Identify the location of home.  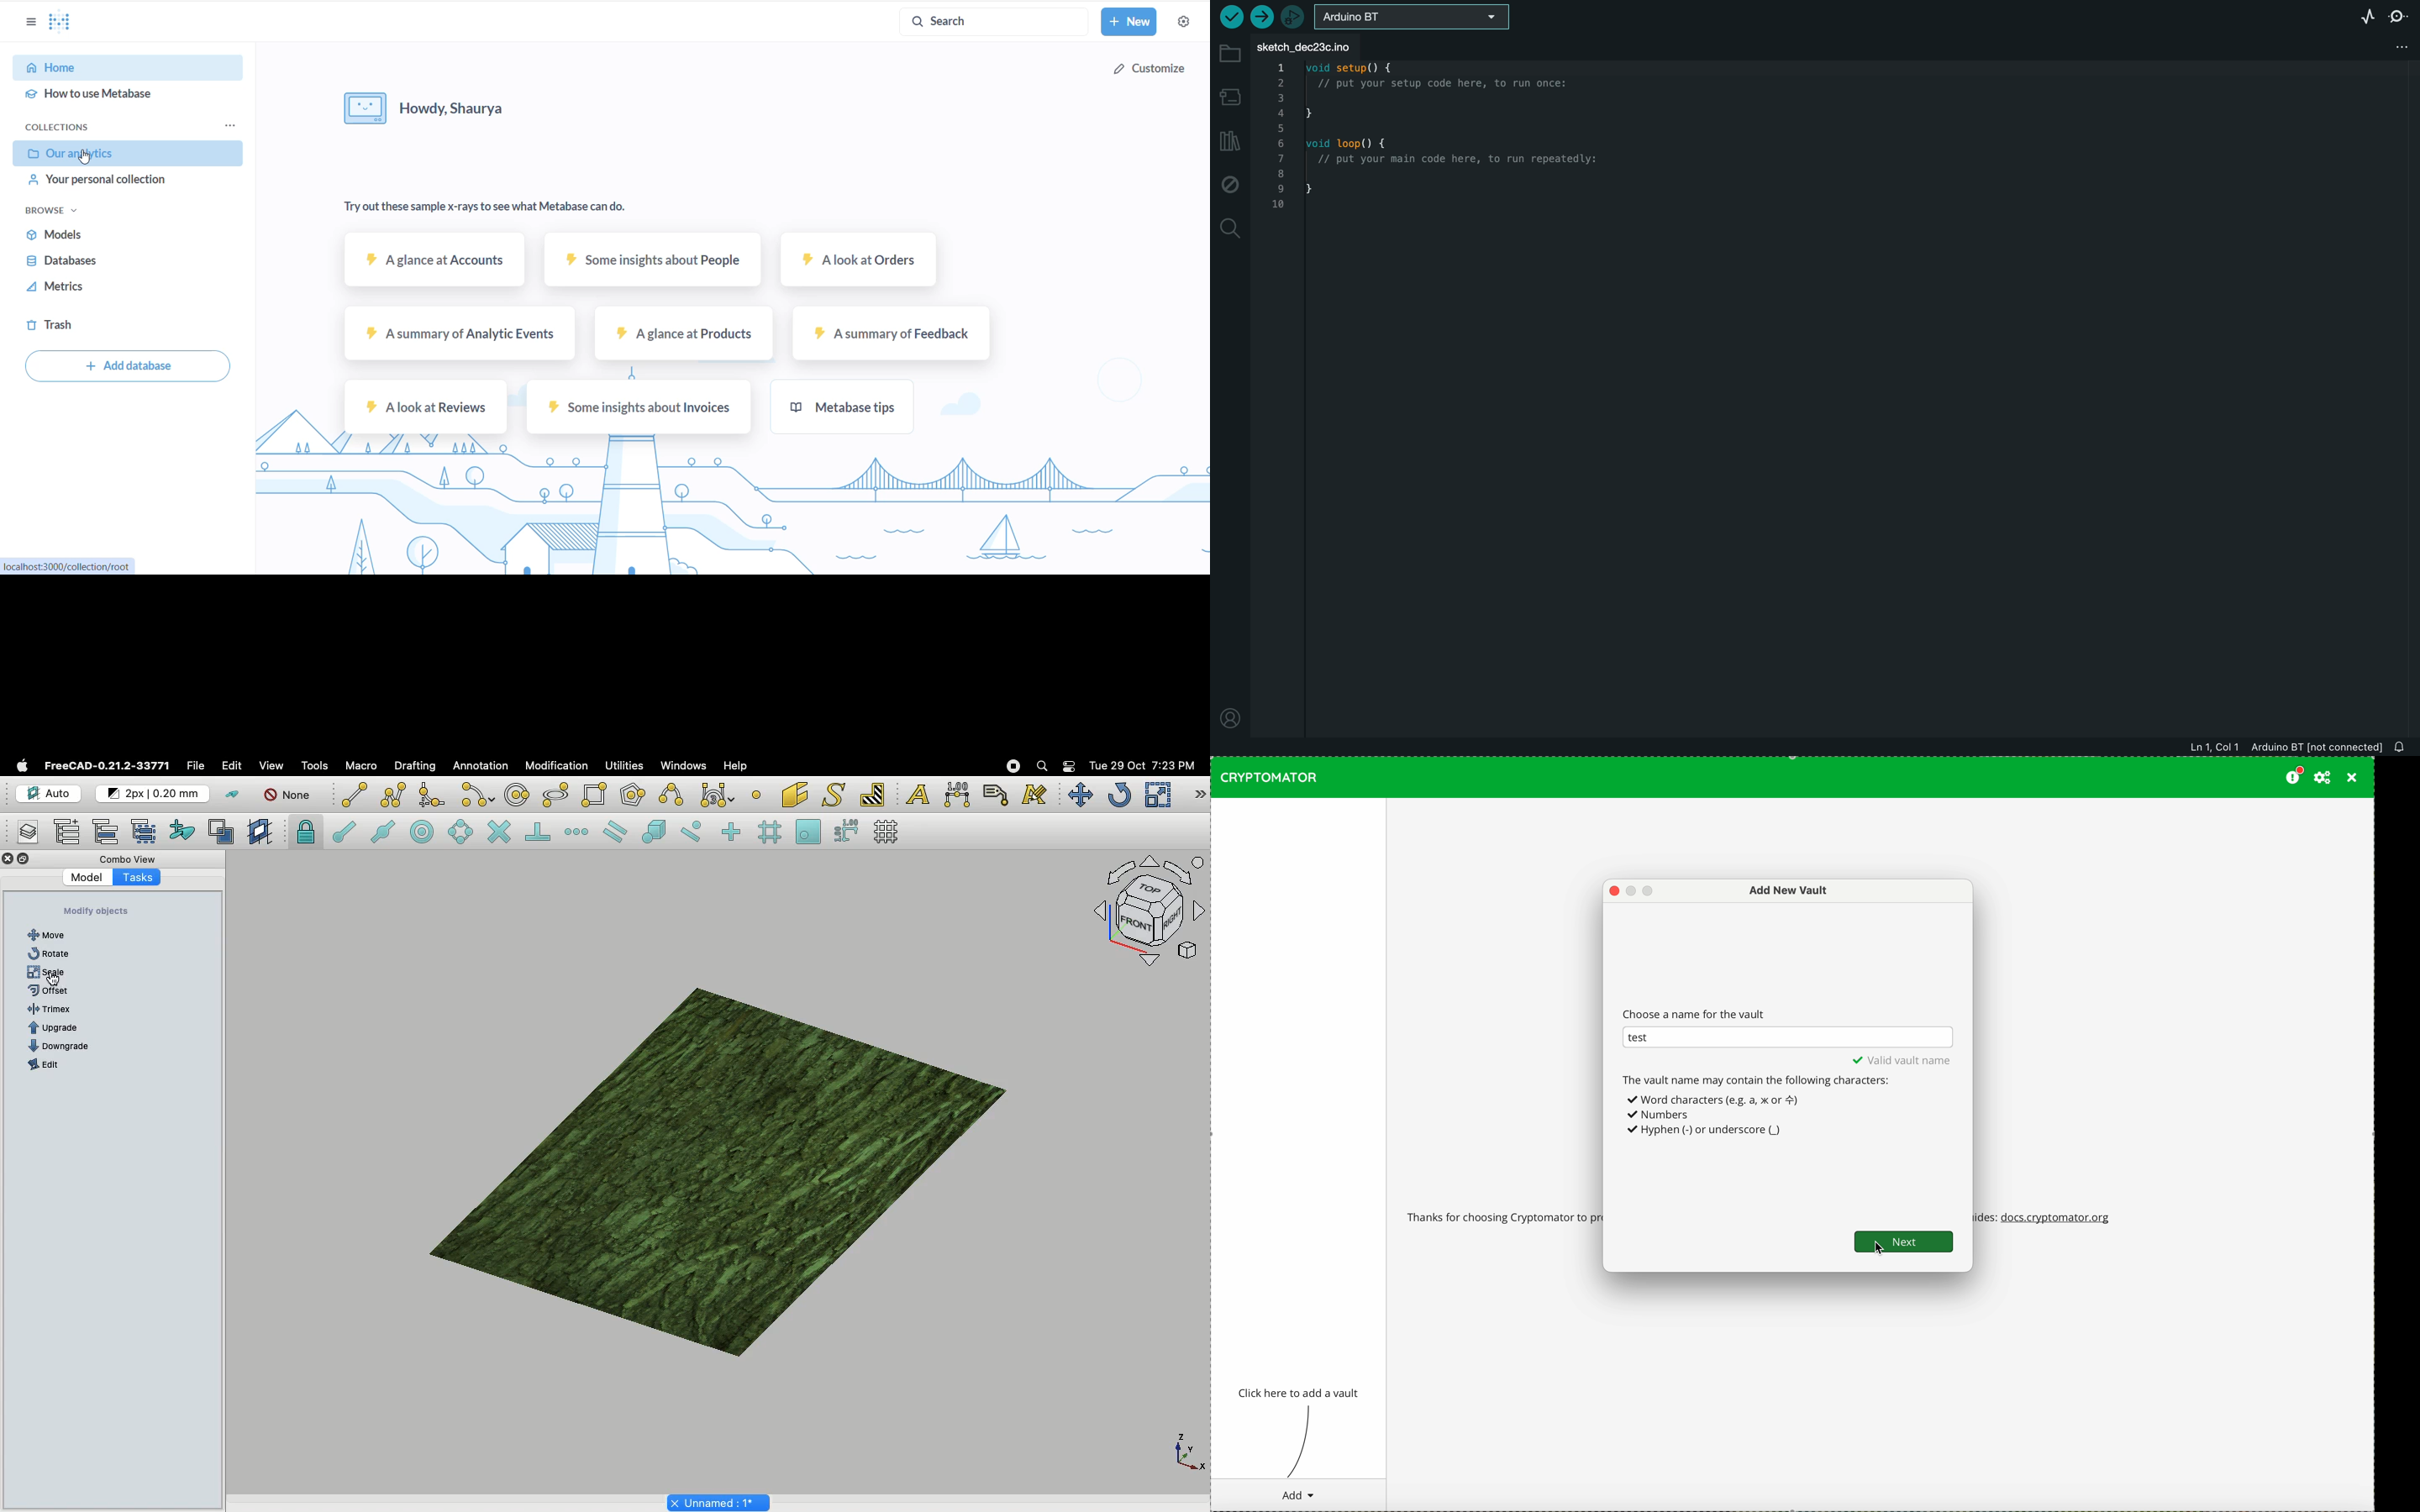
(127, 69).